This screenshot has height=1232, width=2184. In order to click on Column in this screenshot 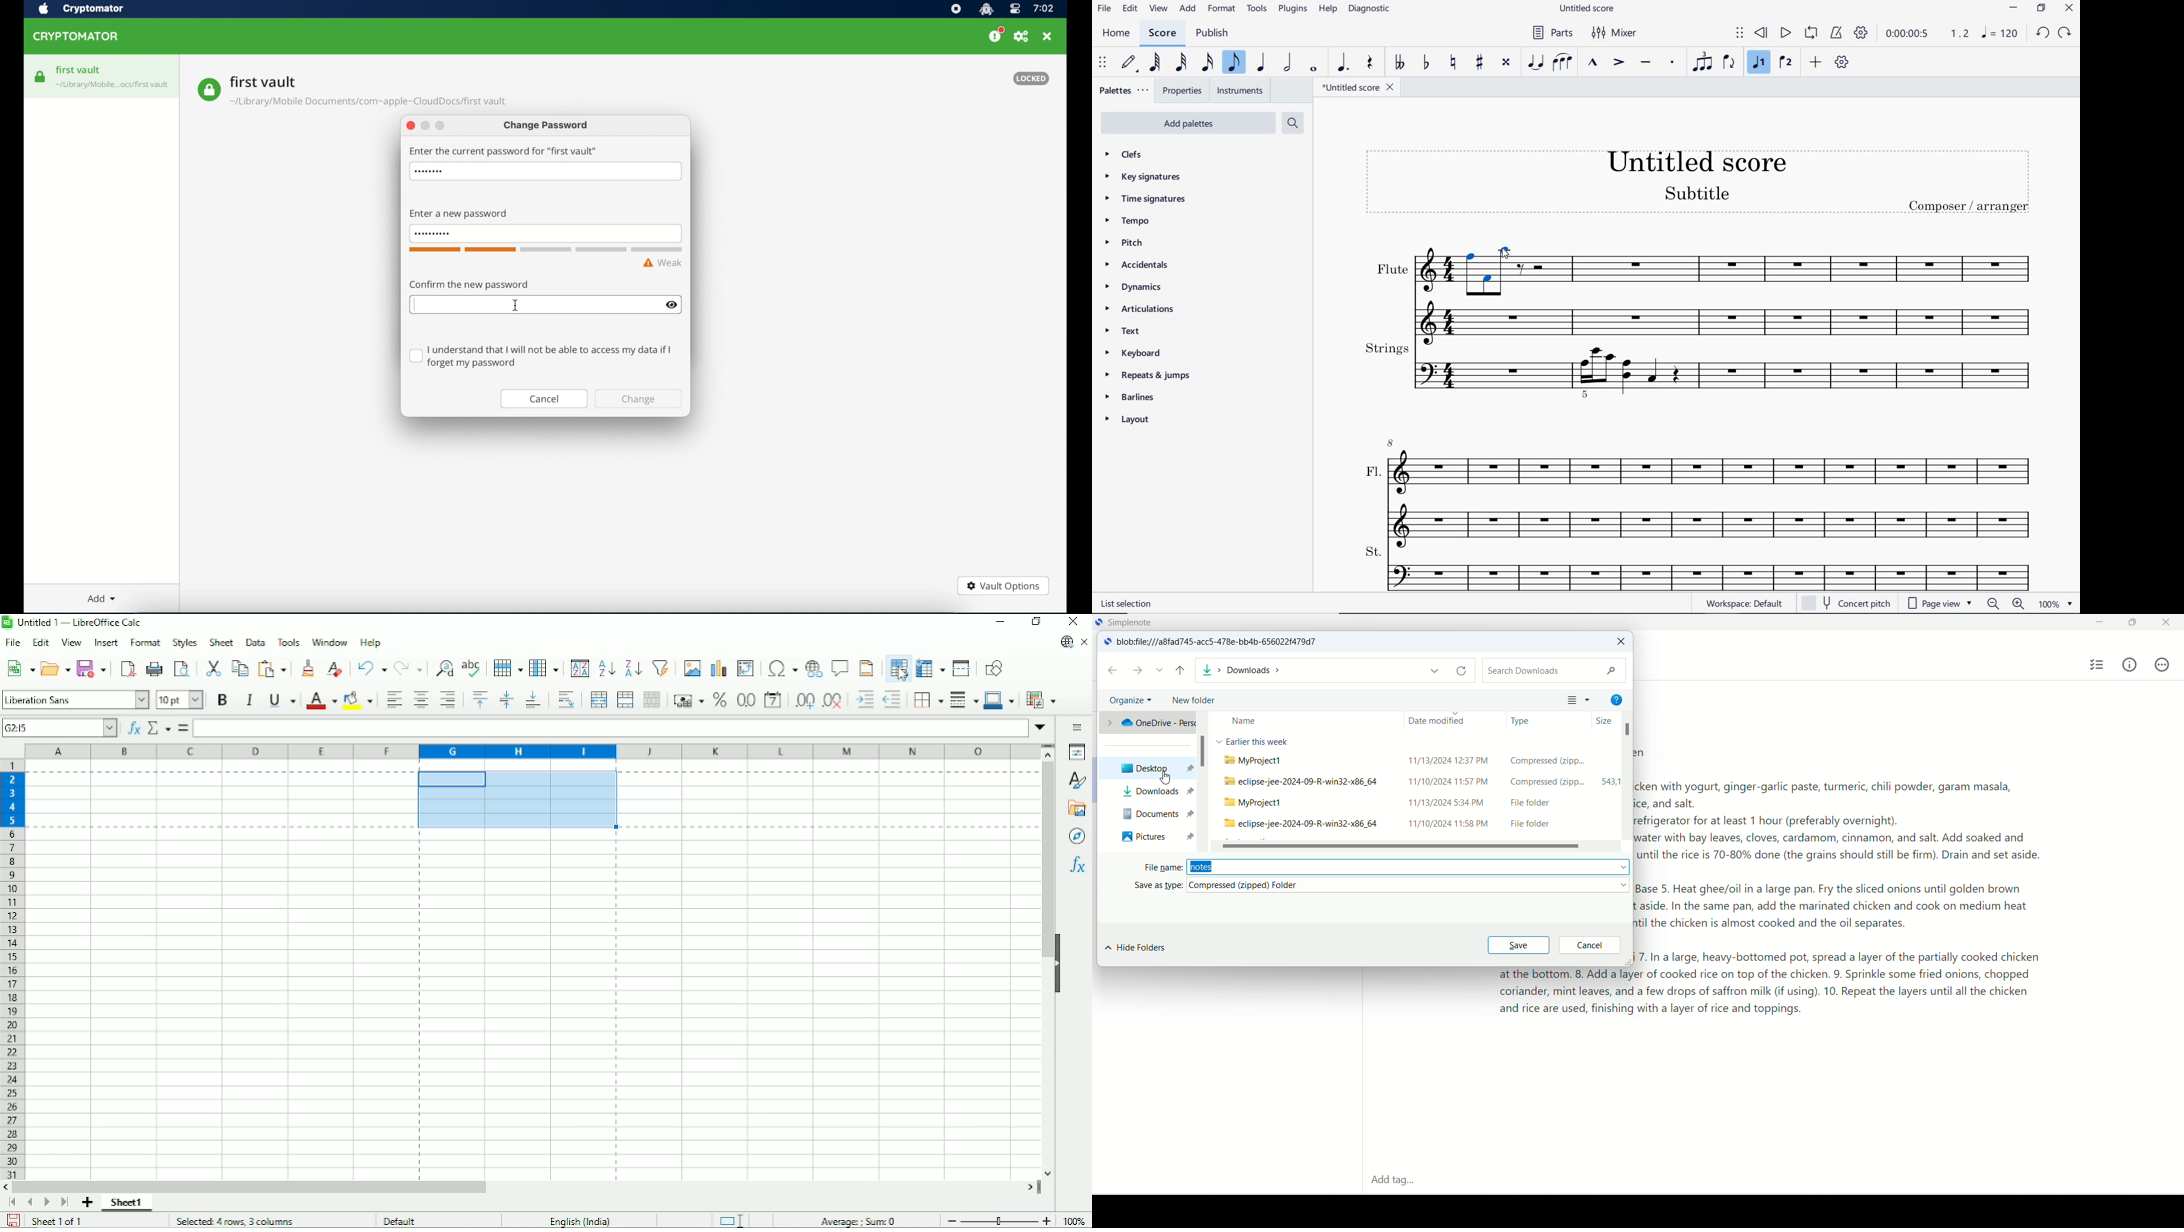, I will do `click(545, 667)`.